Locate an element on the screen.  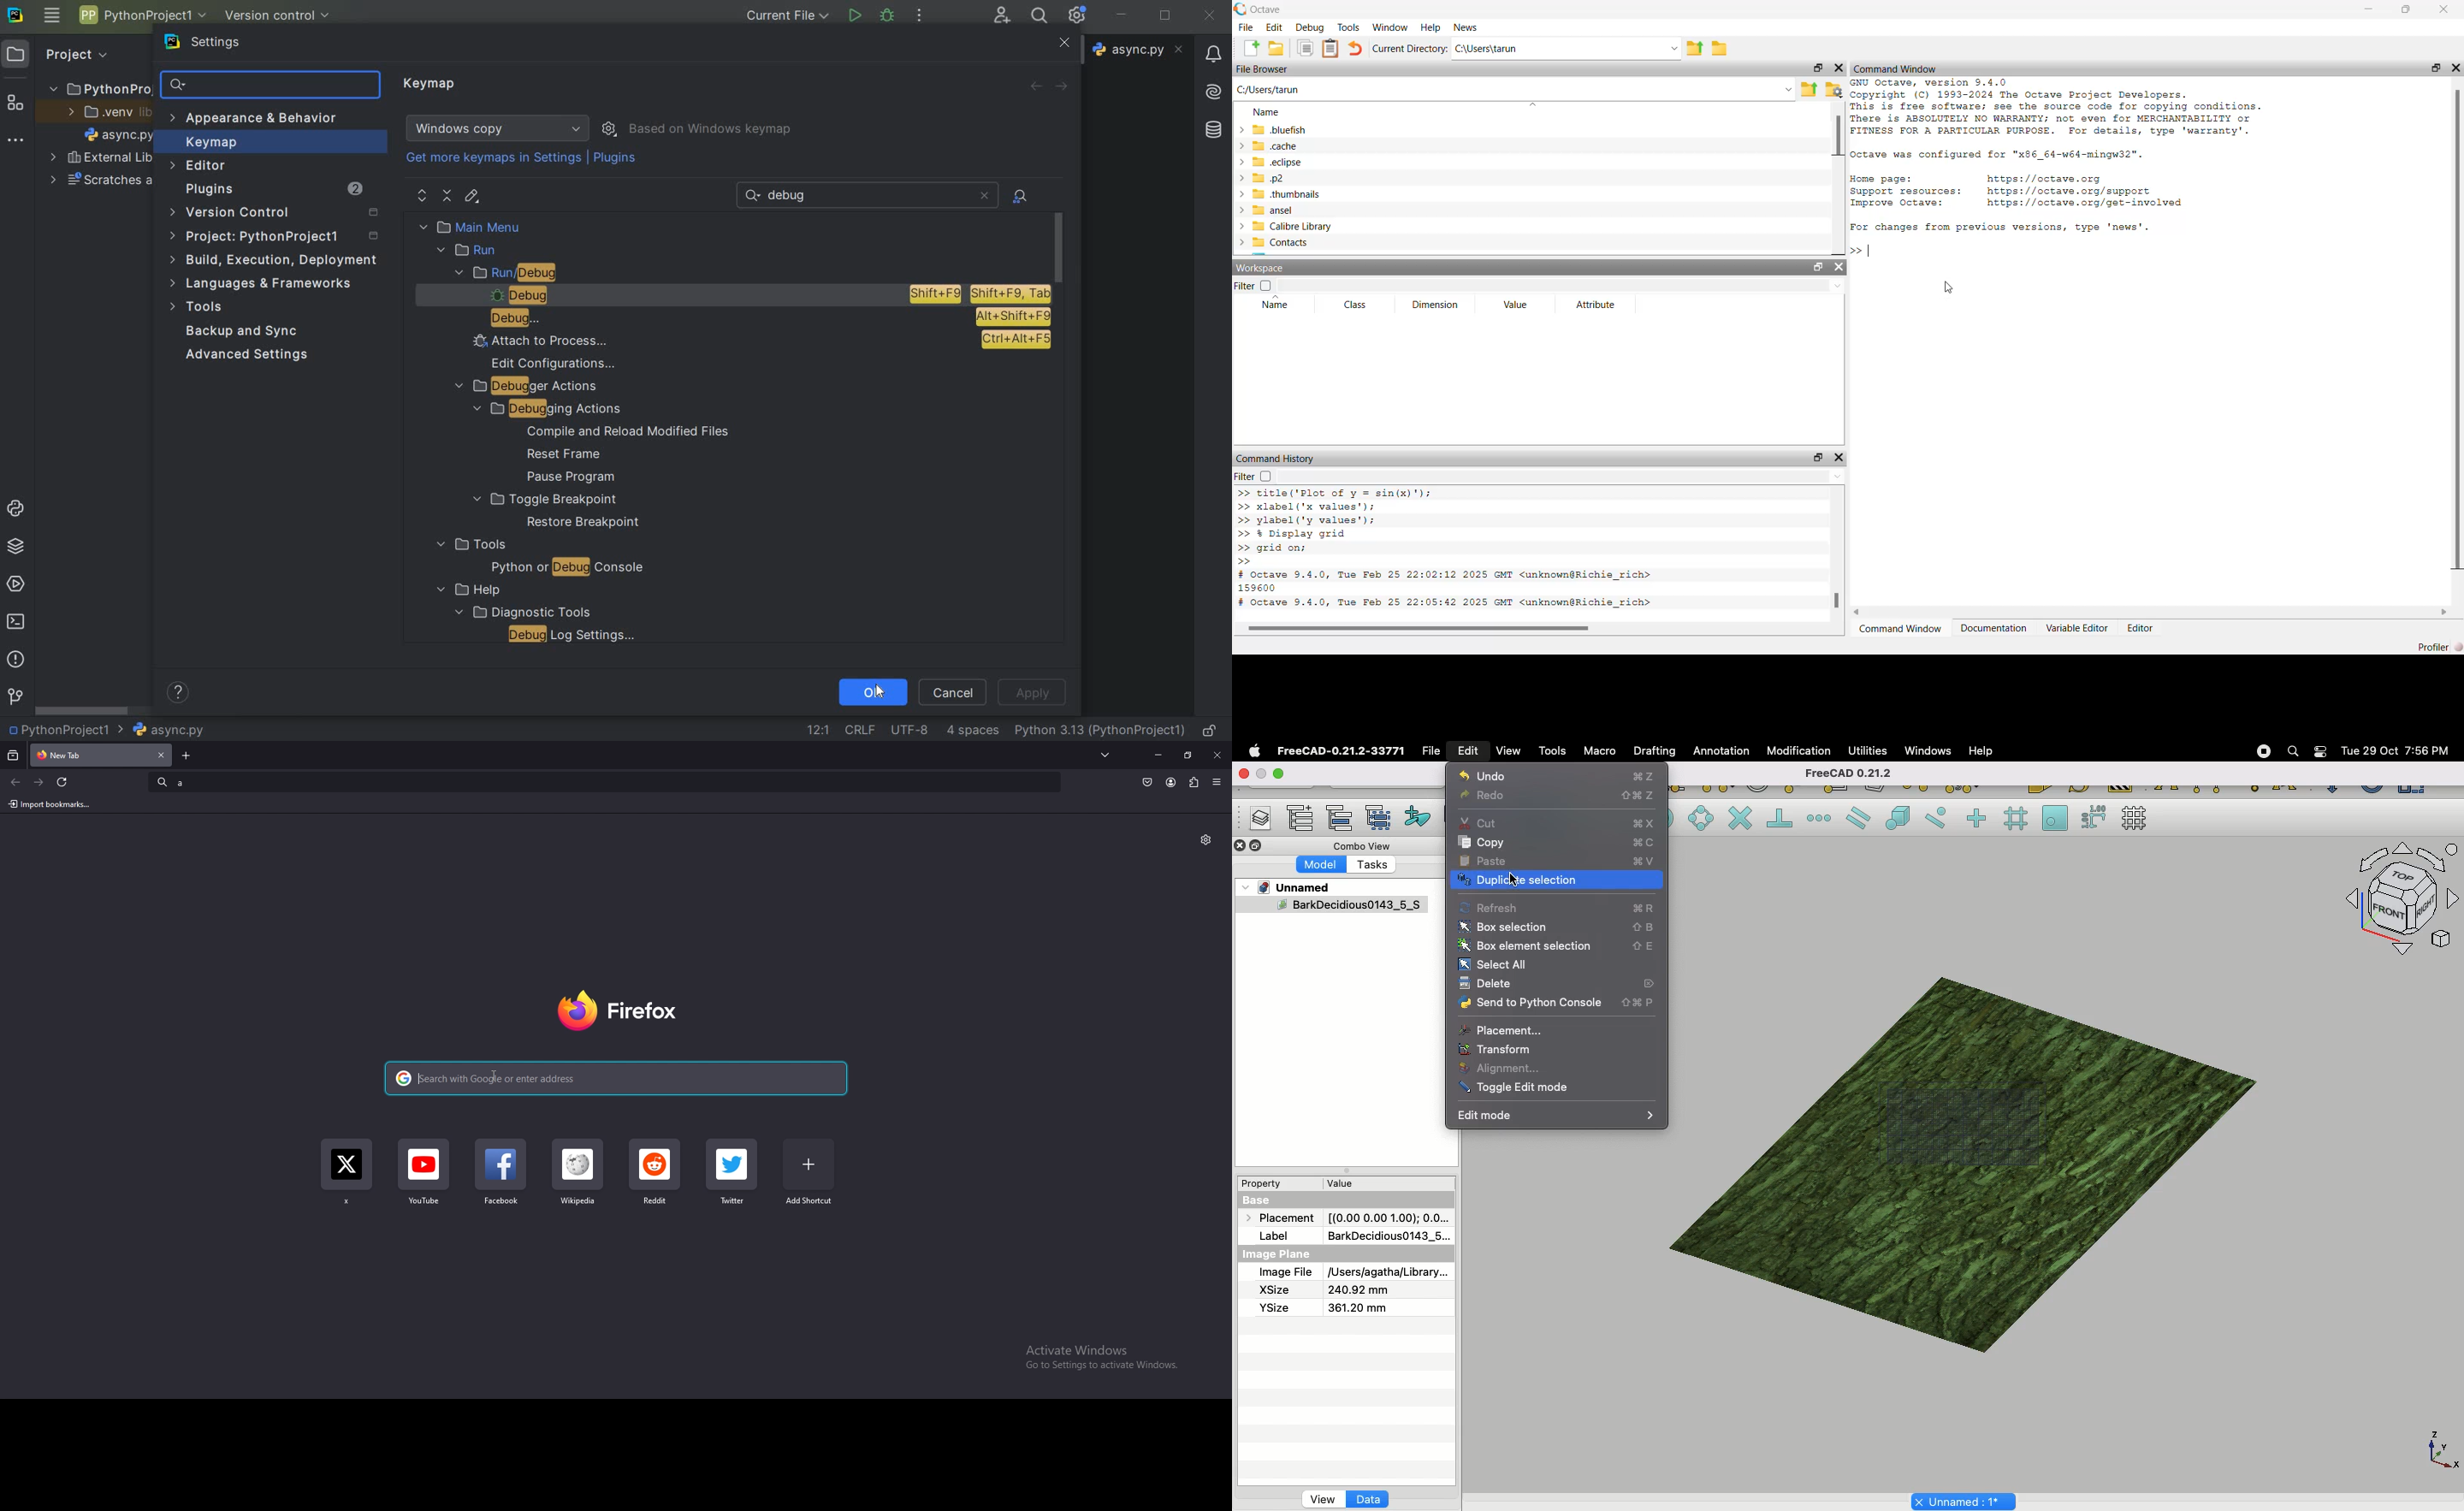
close is located at coordinates (1217, 756).